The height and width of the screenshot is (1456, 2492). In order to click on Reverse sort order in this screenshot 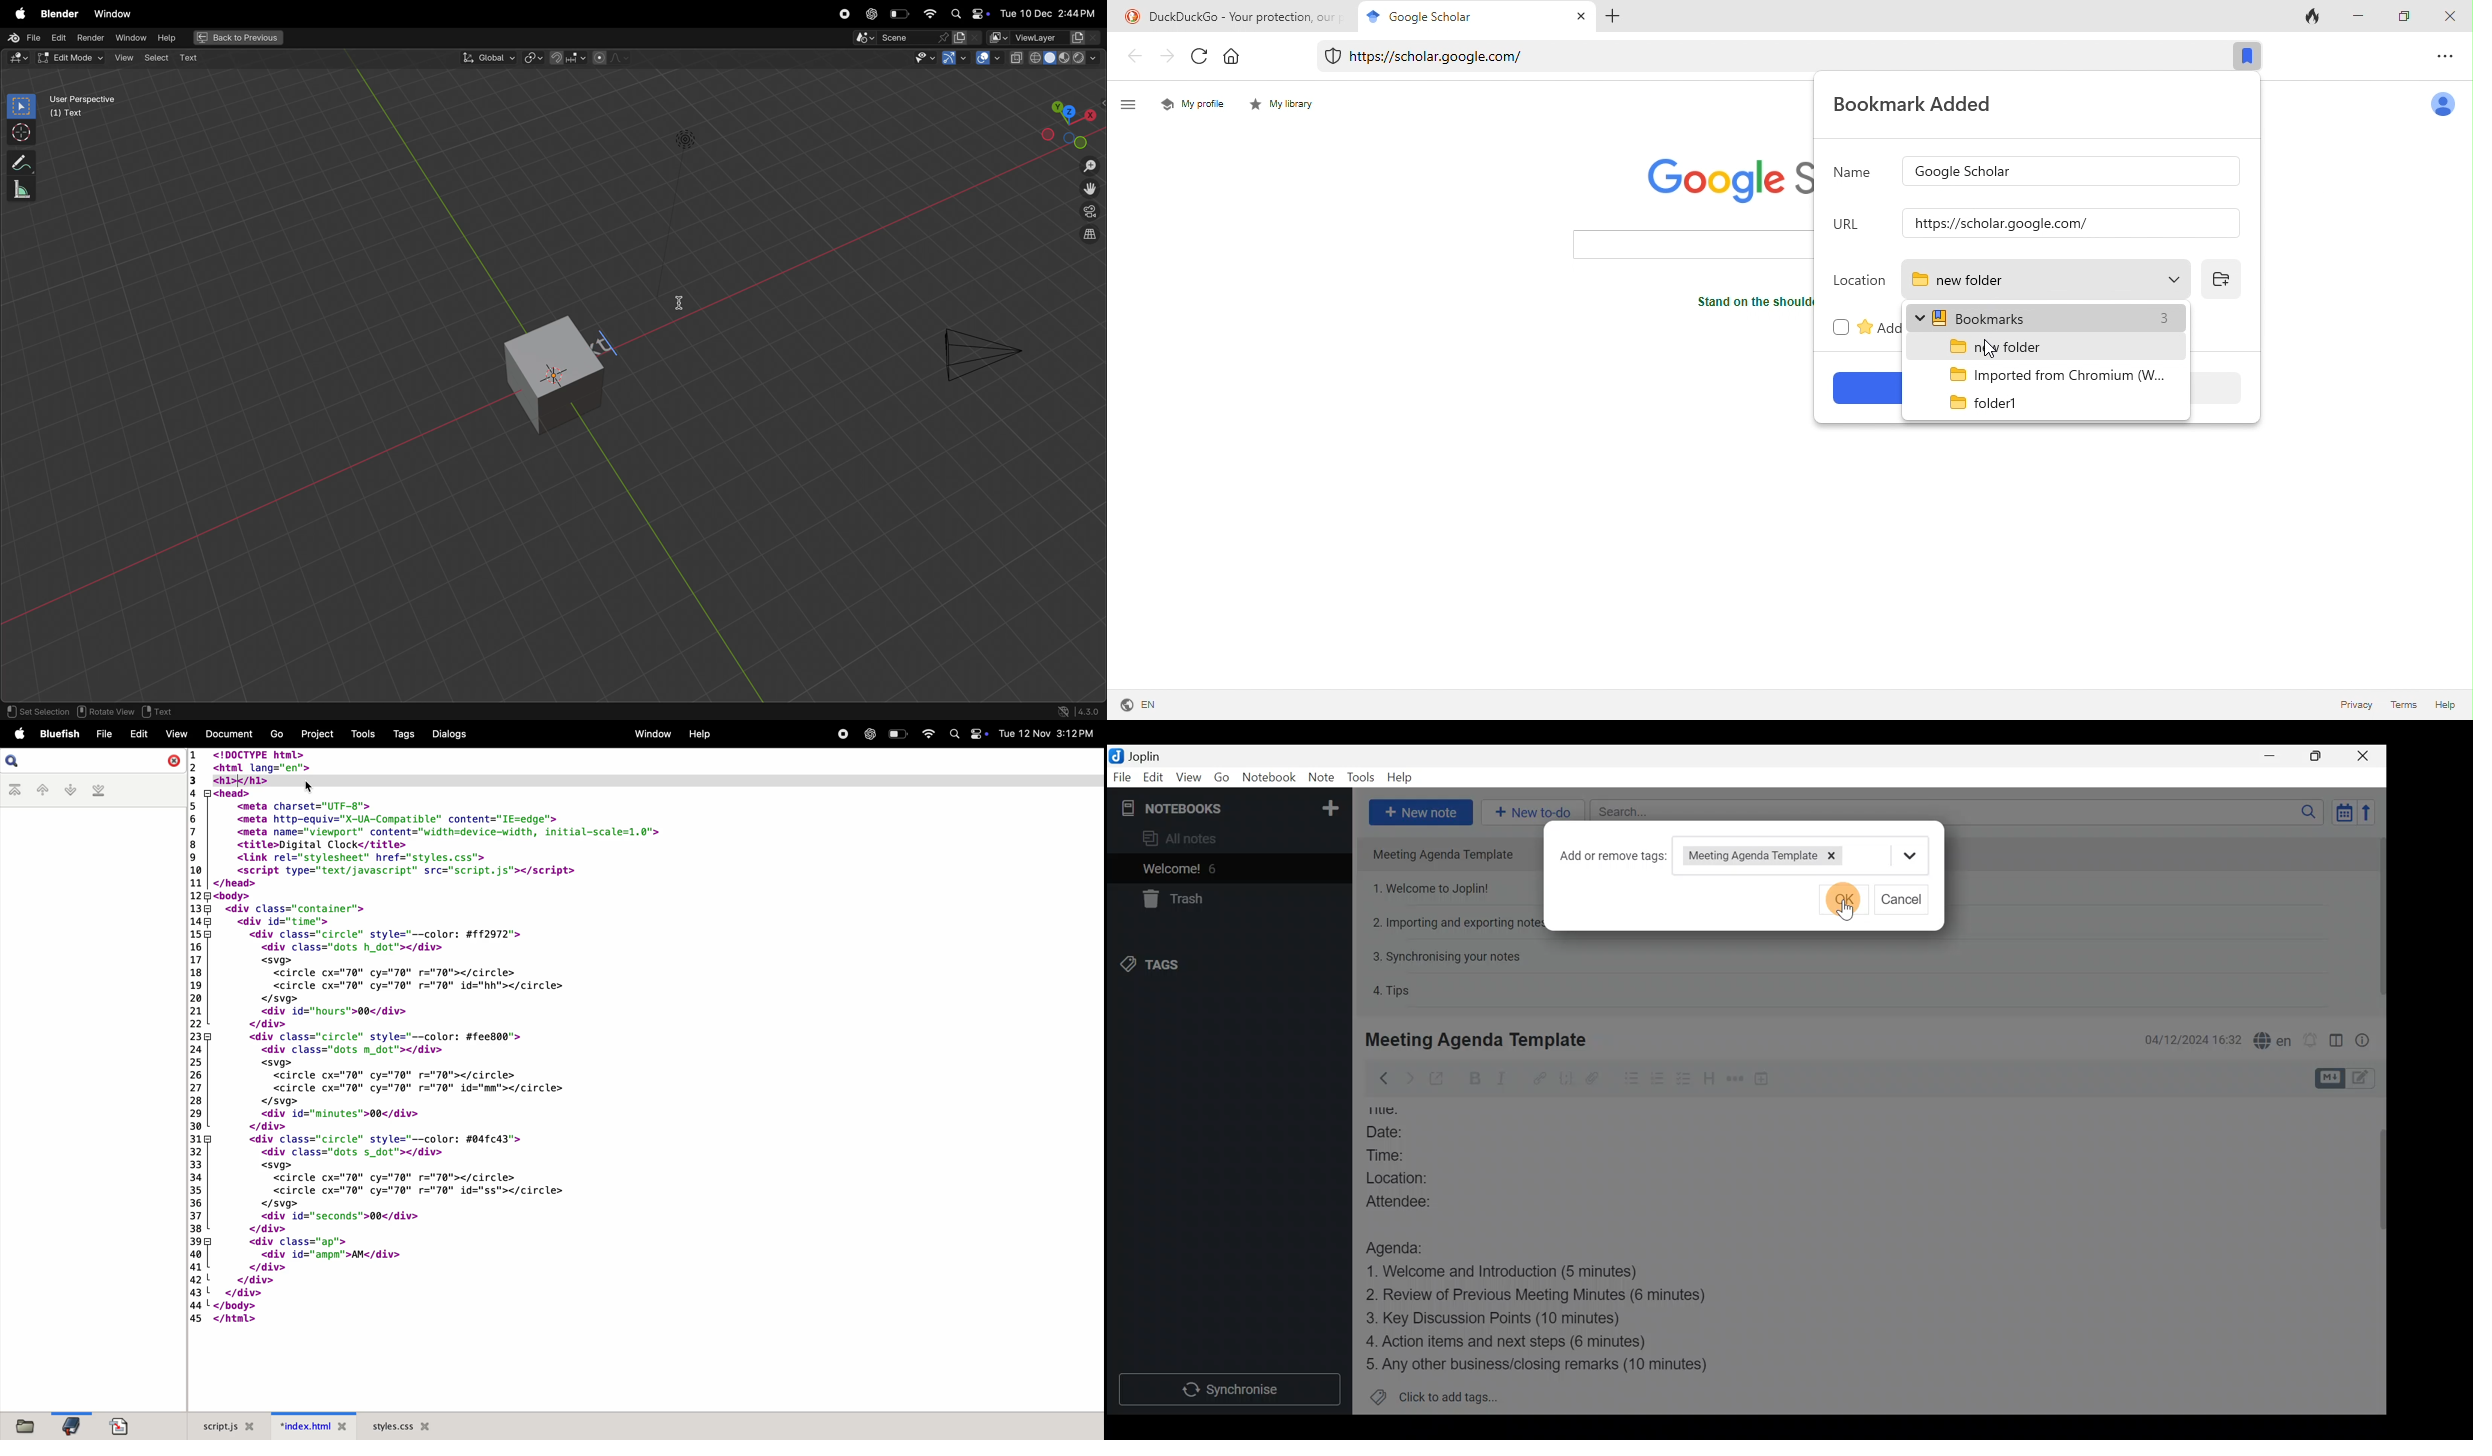, I will do `click(2366, 813)`.